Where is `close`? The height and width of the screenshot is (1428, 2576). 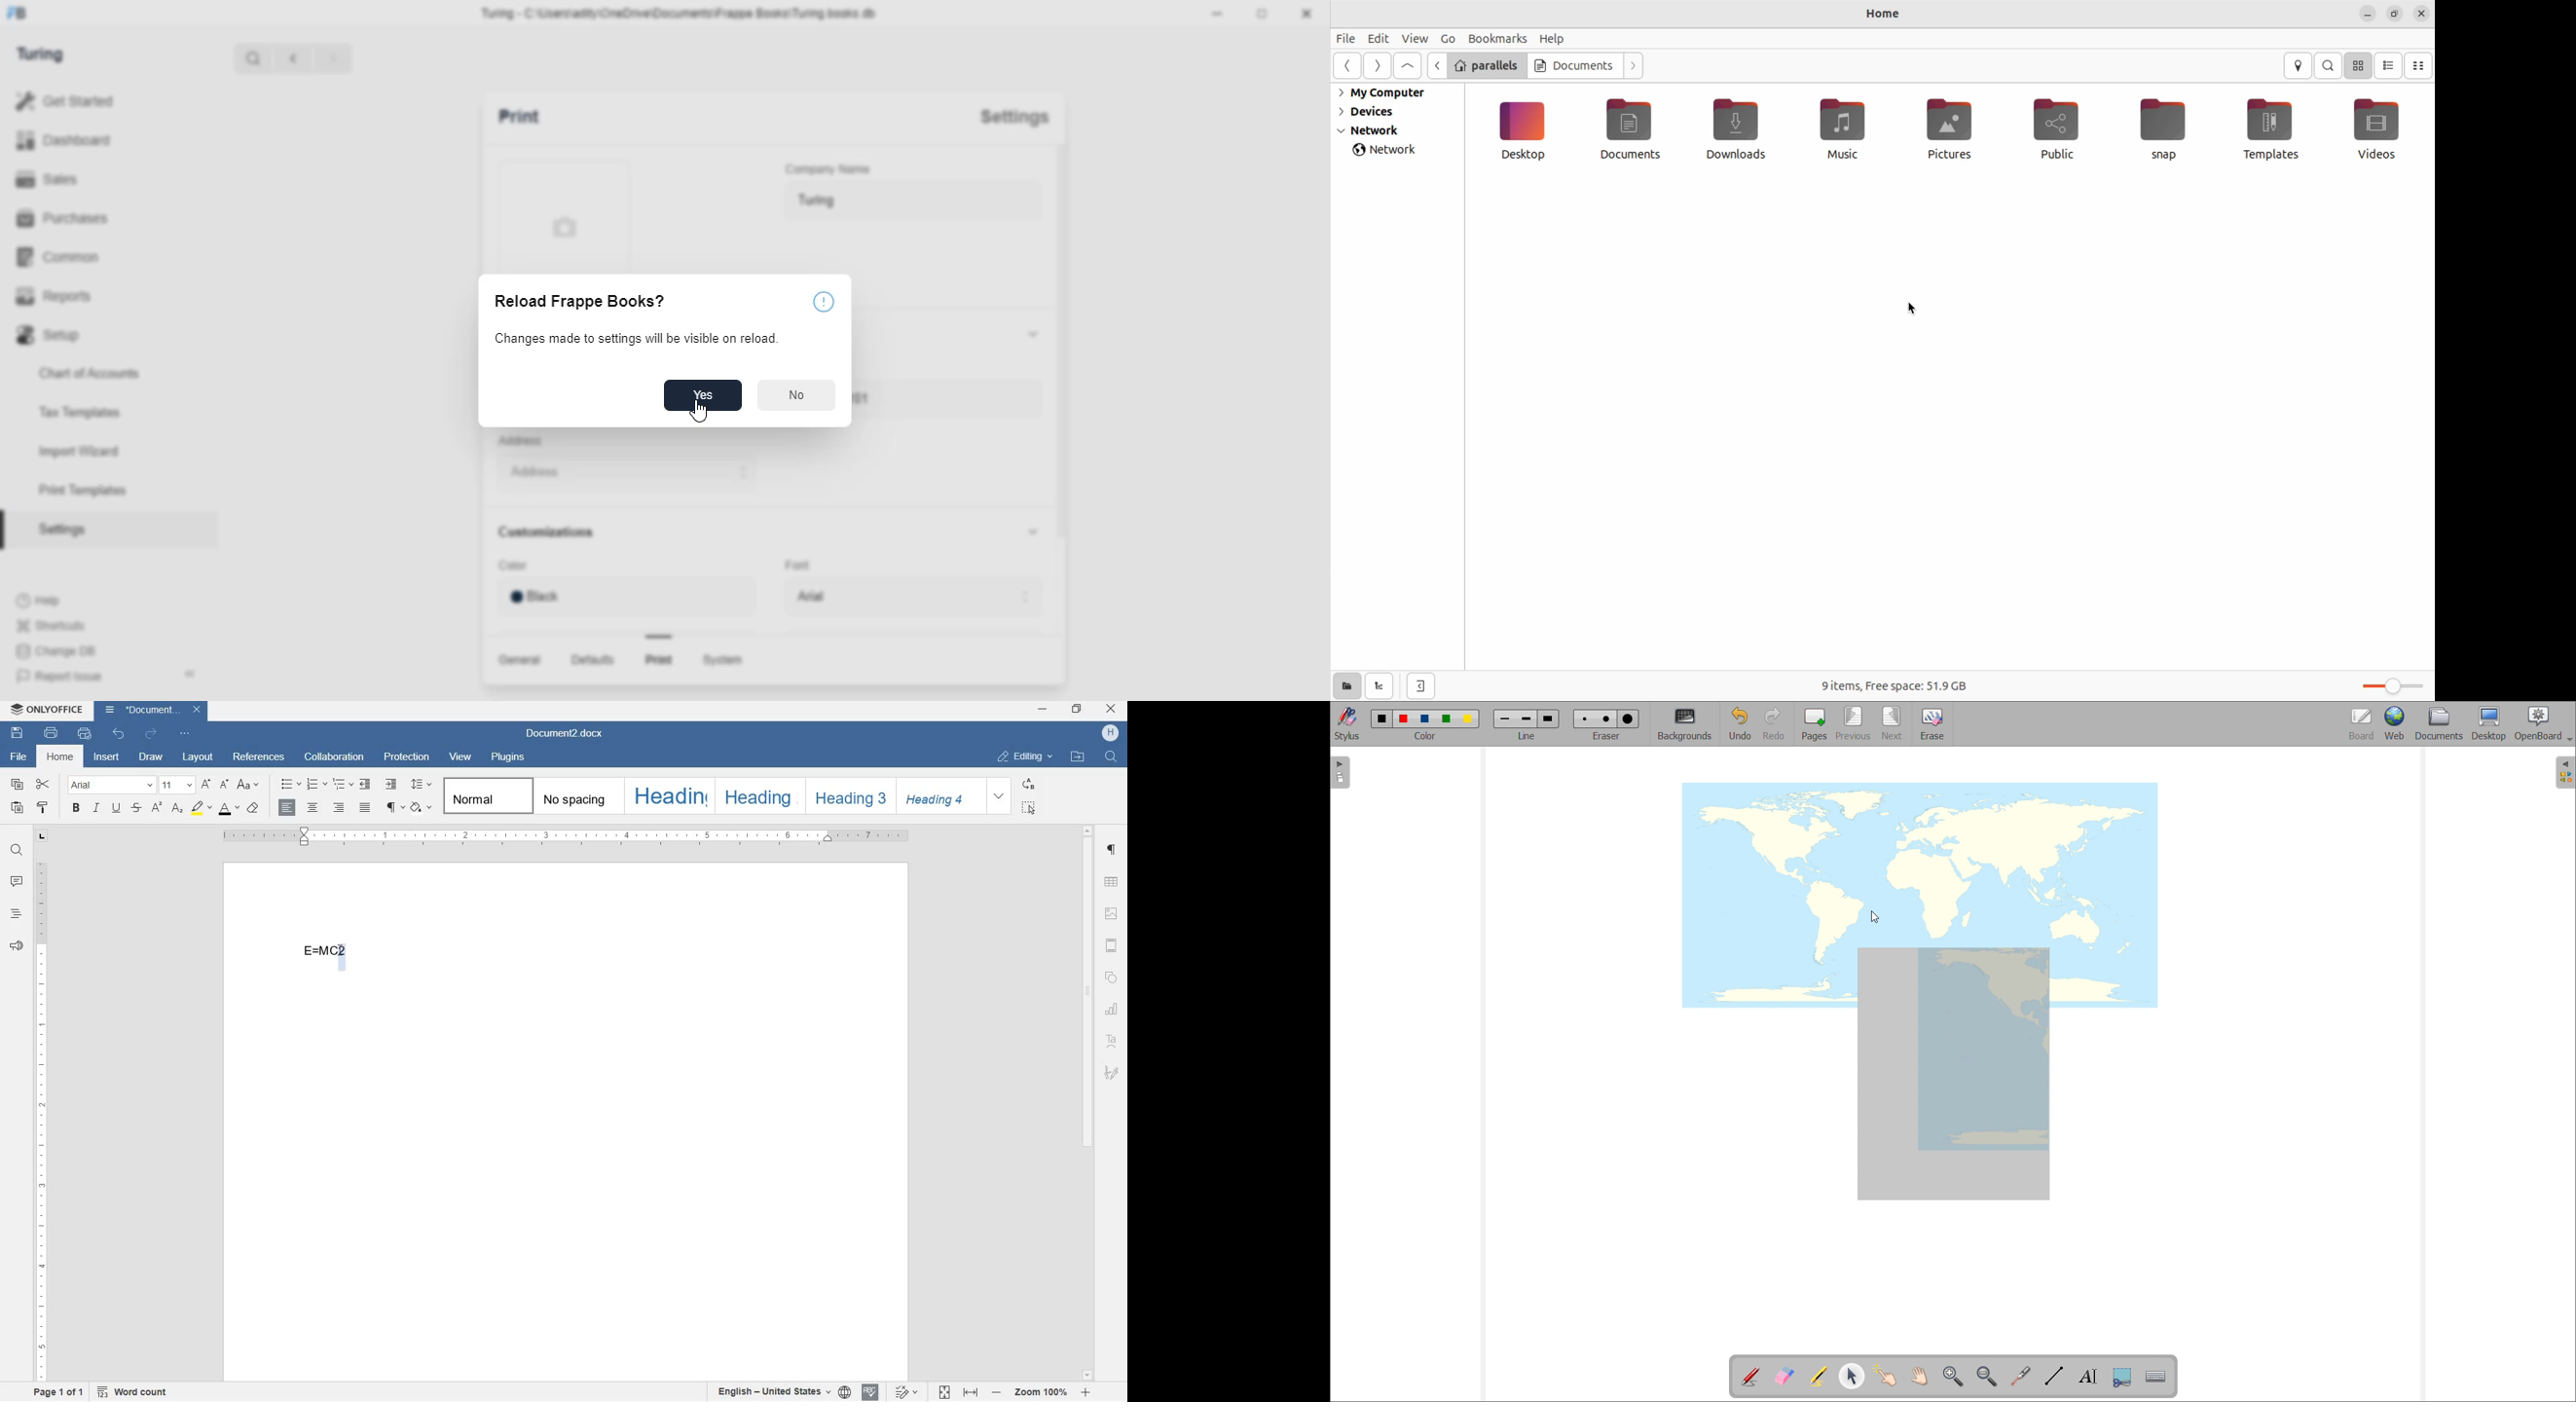
close is located at coordinates (1309, 16).